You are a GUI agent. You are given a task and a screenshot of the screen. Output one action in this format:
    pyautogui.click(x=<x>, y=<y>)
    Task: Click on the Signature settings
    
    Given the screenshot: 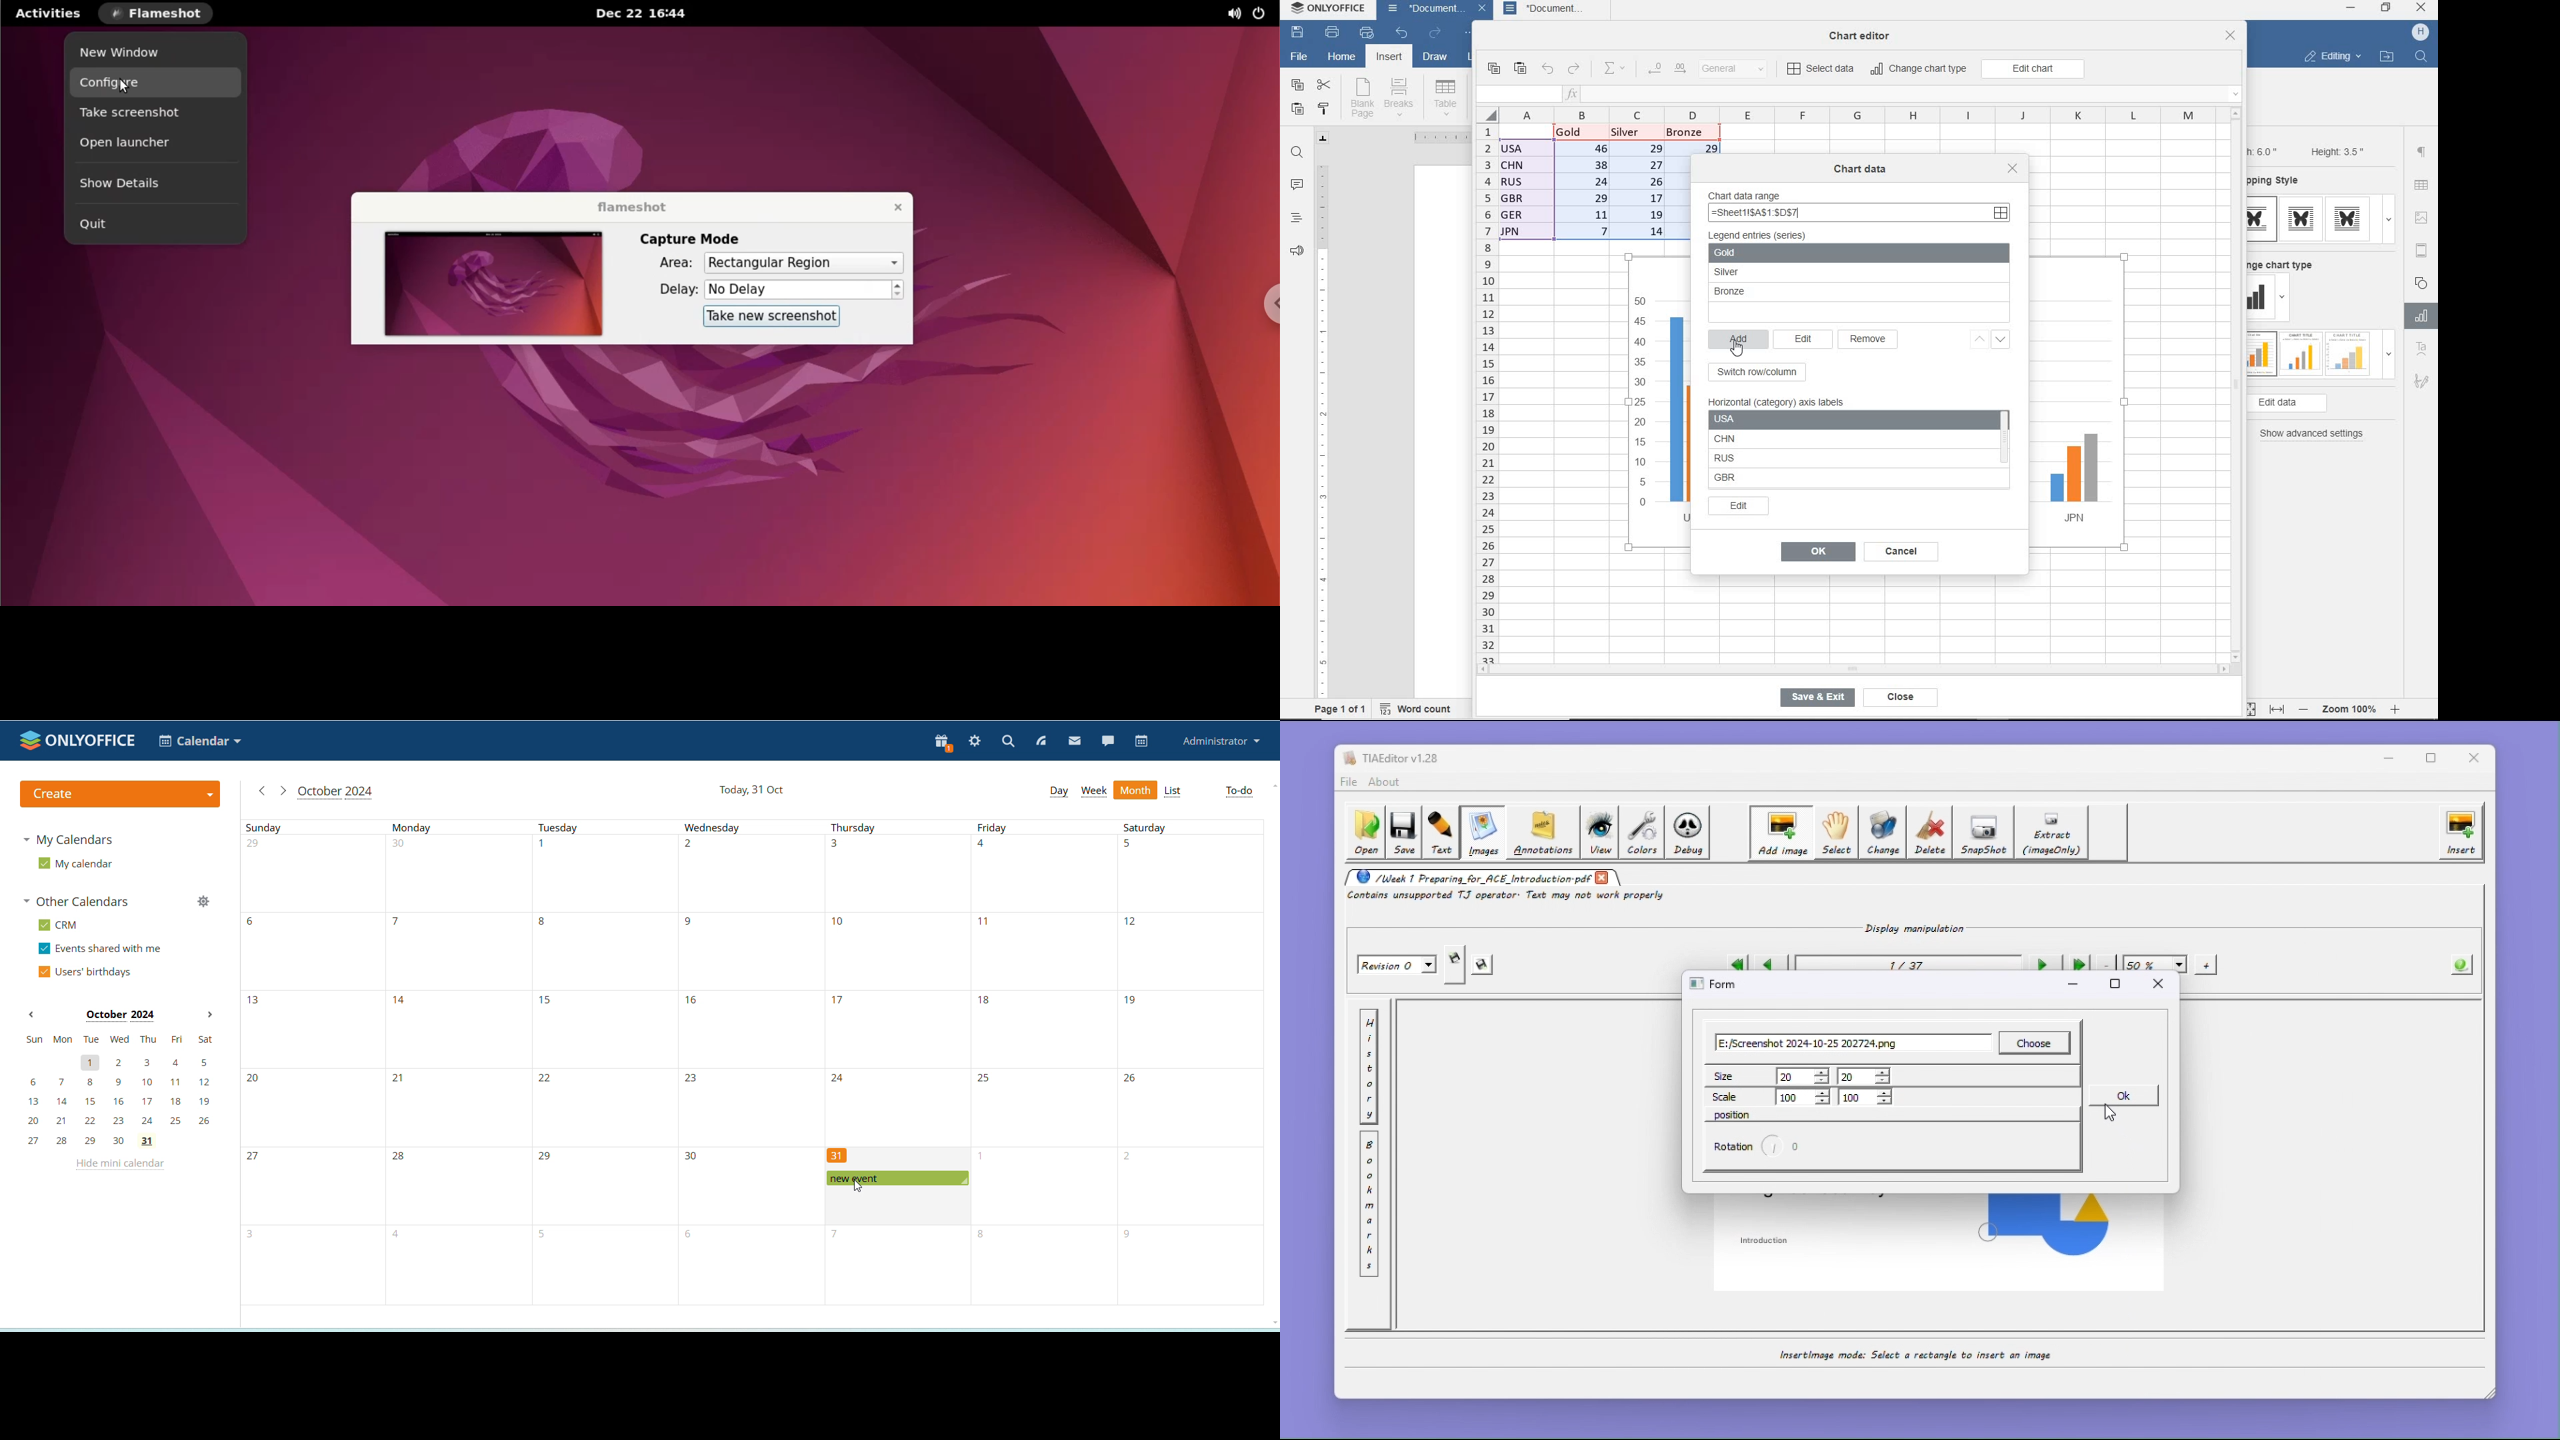 What is the action you would take?
    pyautogui.click(x=2421, y=384)
    